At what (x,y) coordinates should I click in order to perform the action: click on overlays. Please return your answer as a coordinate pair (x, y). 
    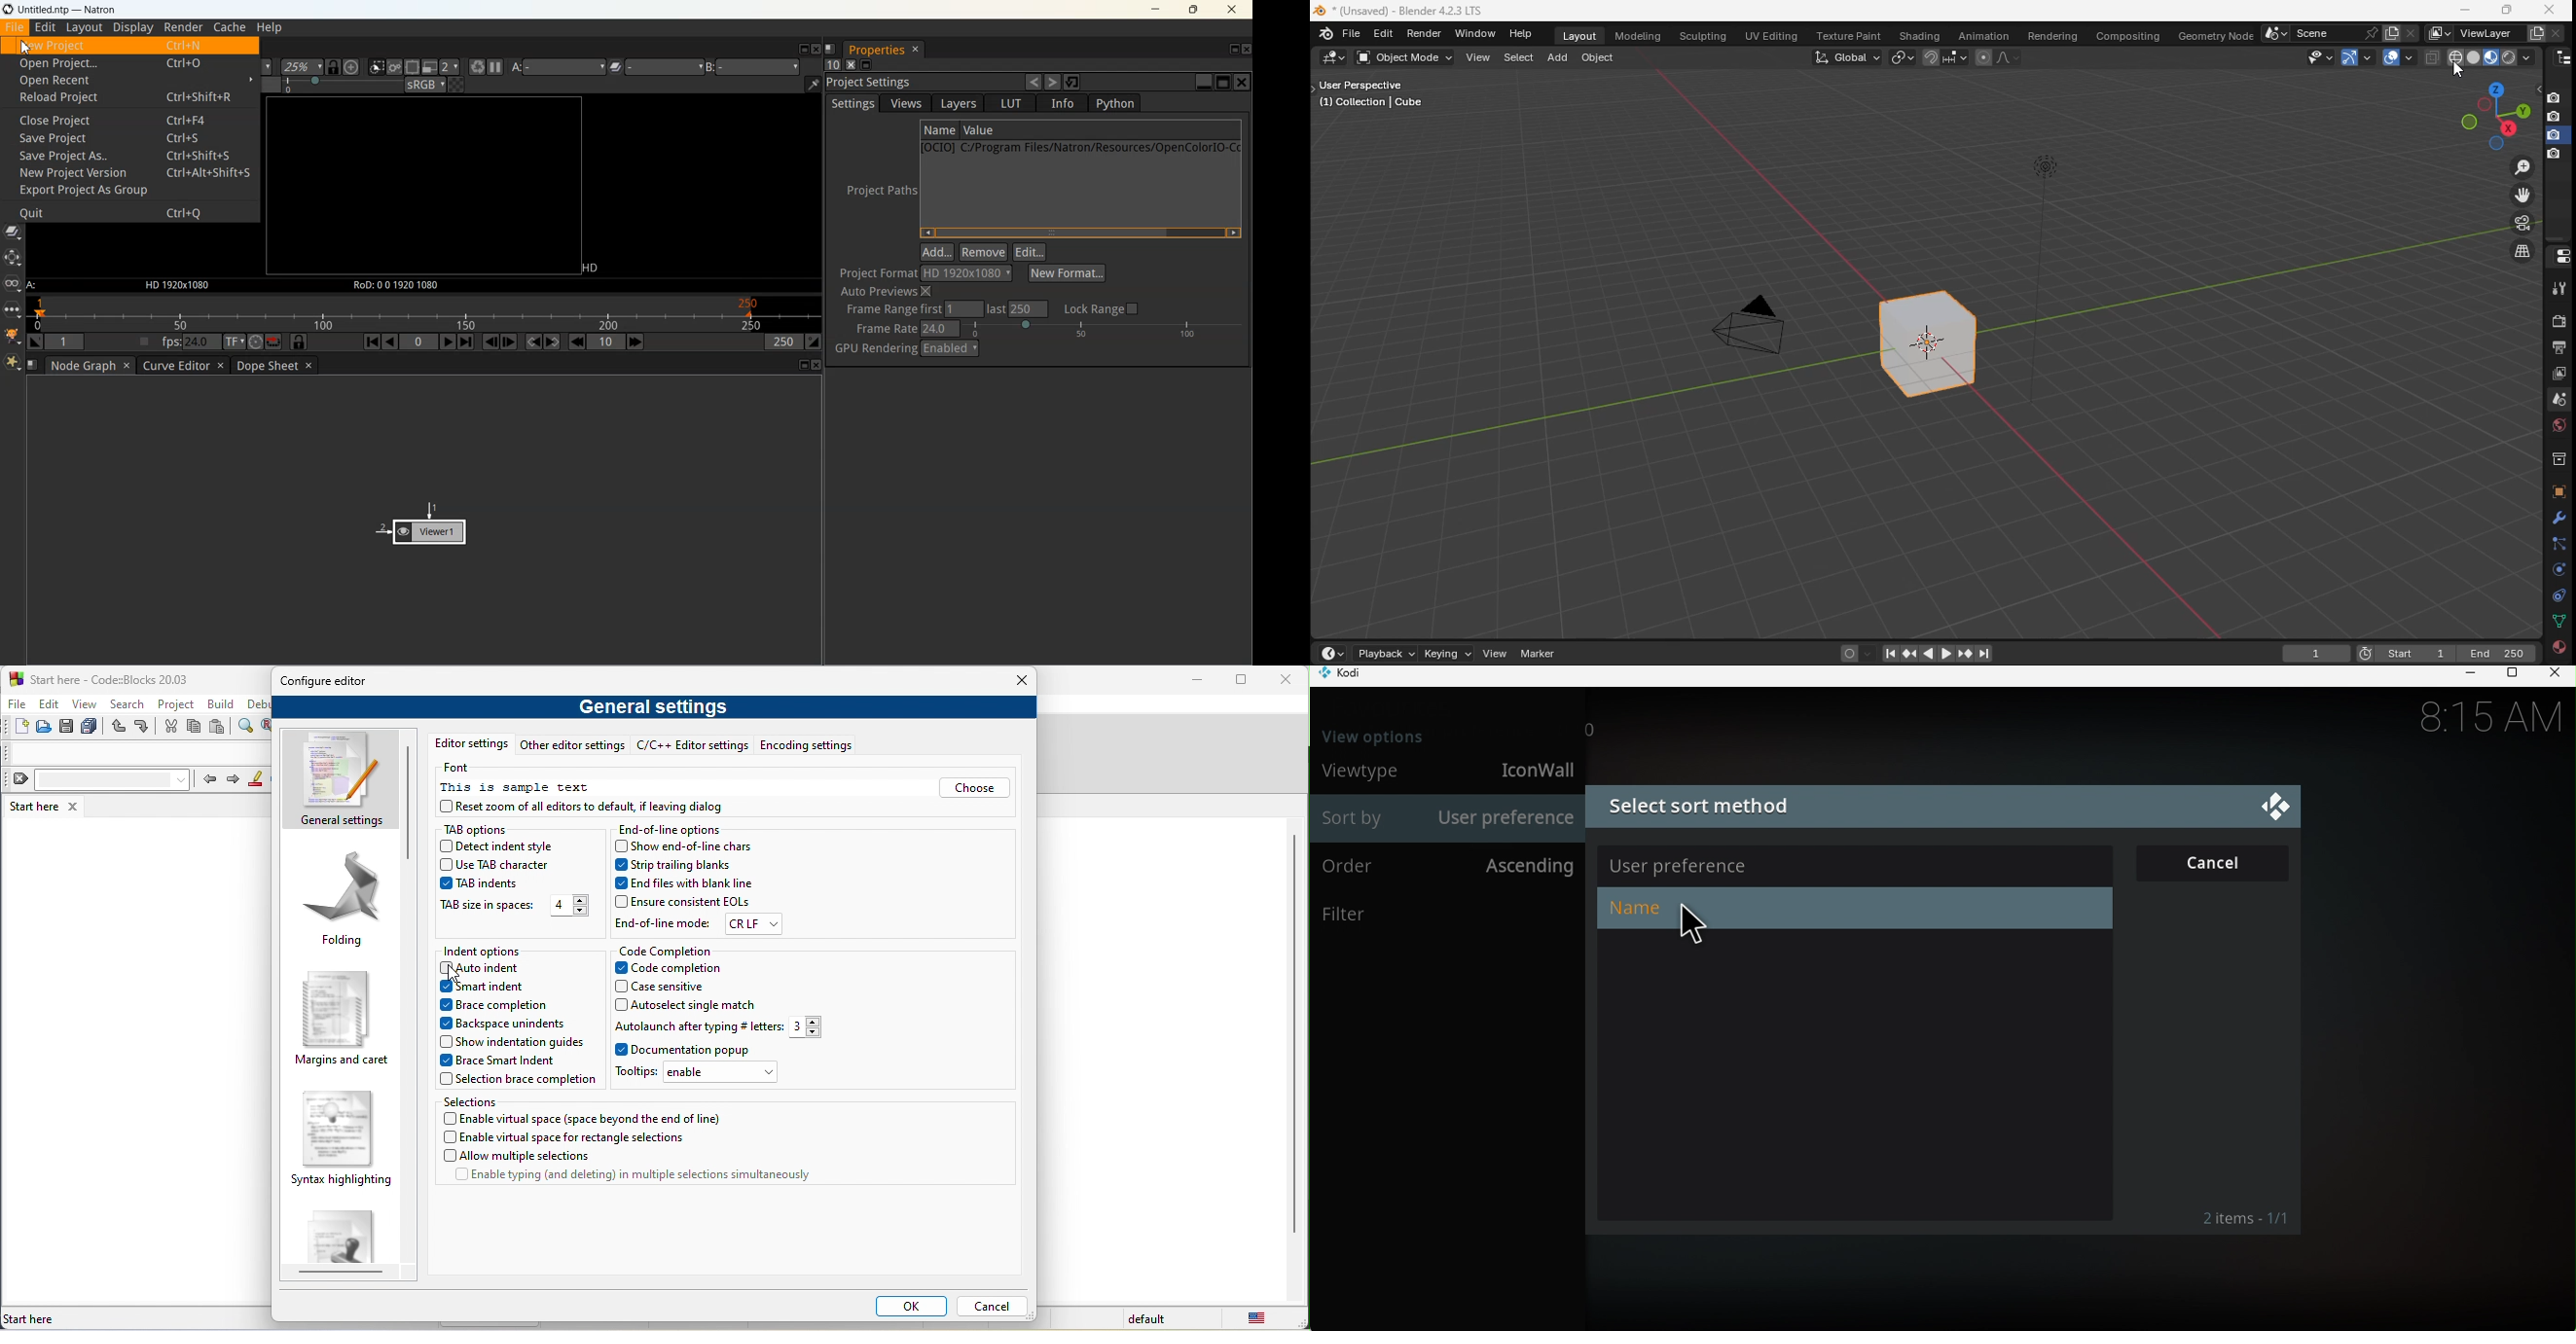
    Looking at the image, I should click on (2398, 57).